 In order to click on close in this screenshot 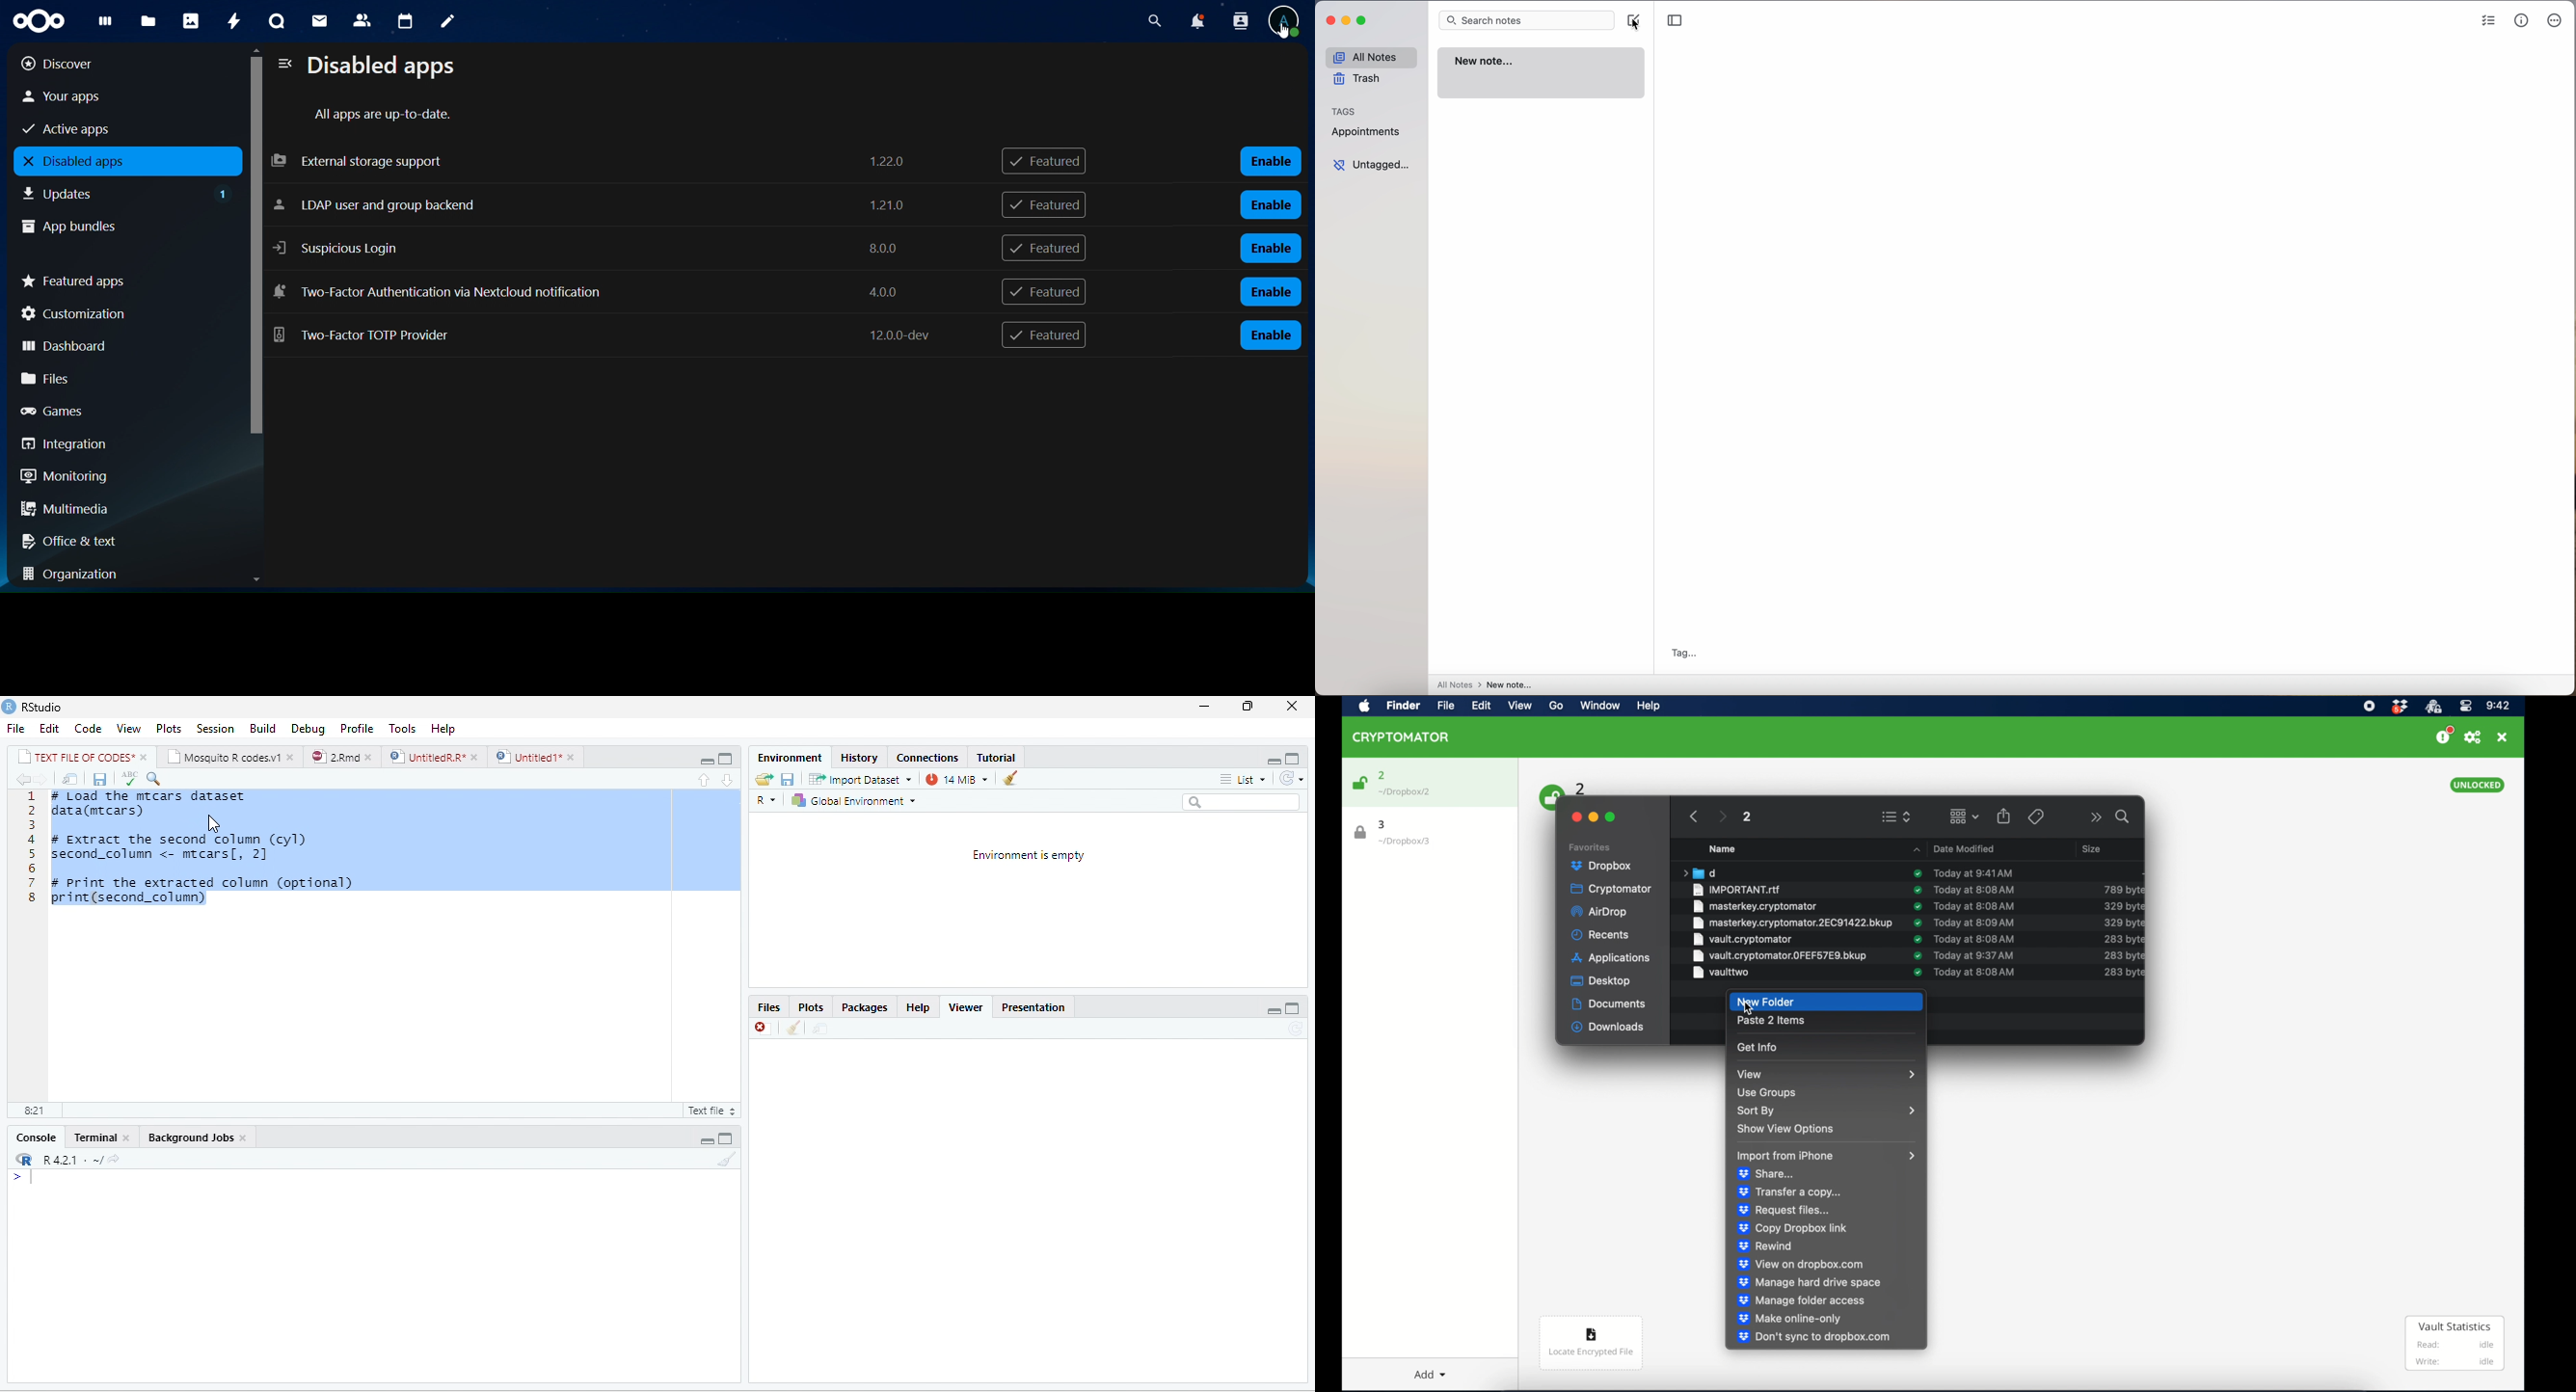, I will do `click(1292, 706)`.